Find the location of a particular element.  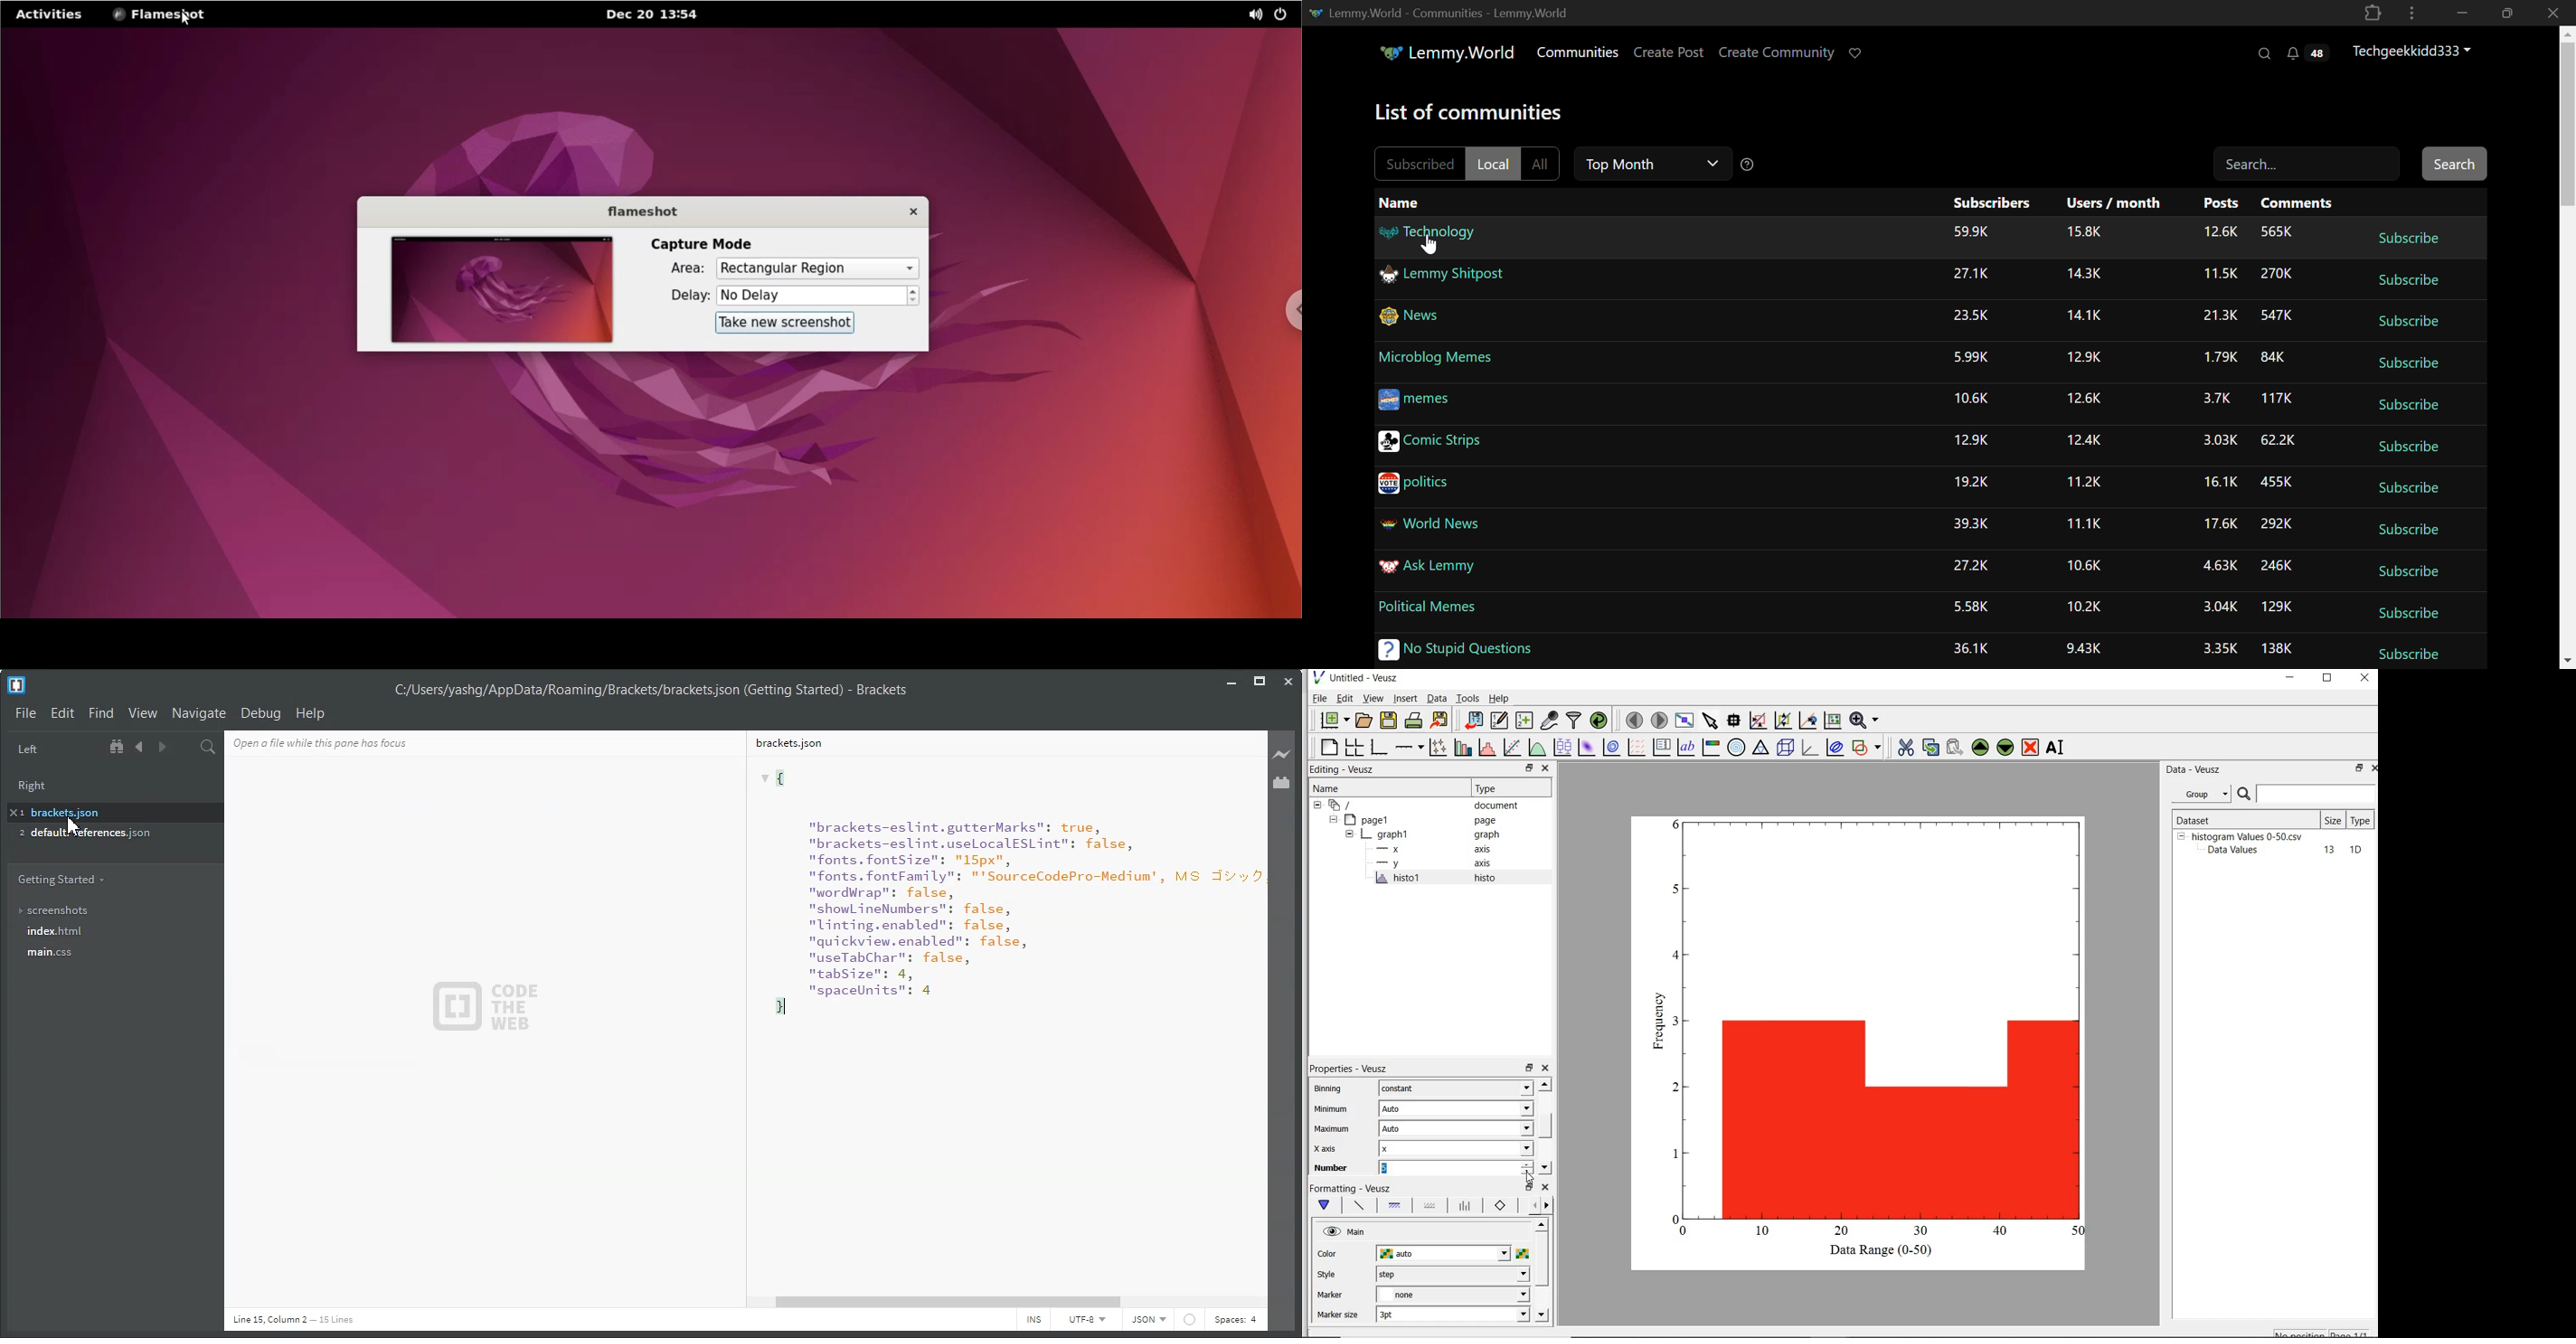

11.2K is located at coordinates (2083, 483).